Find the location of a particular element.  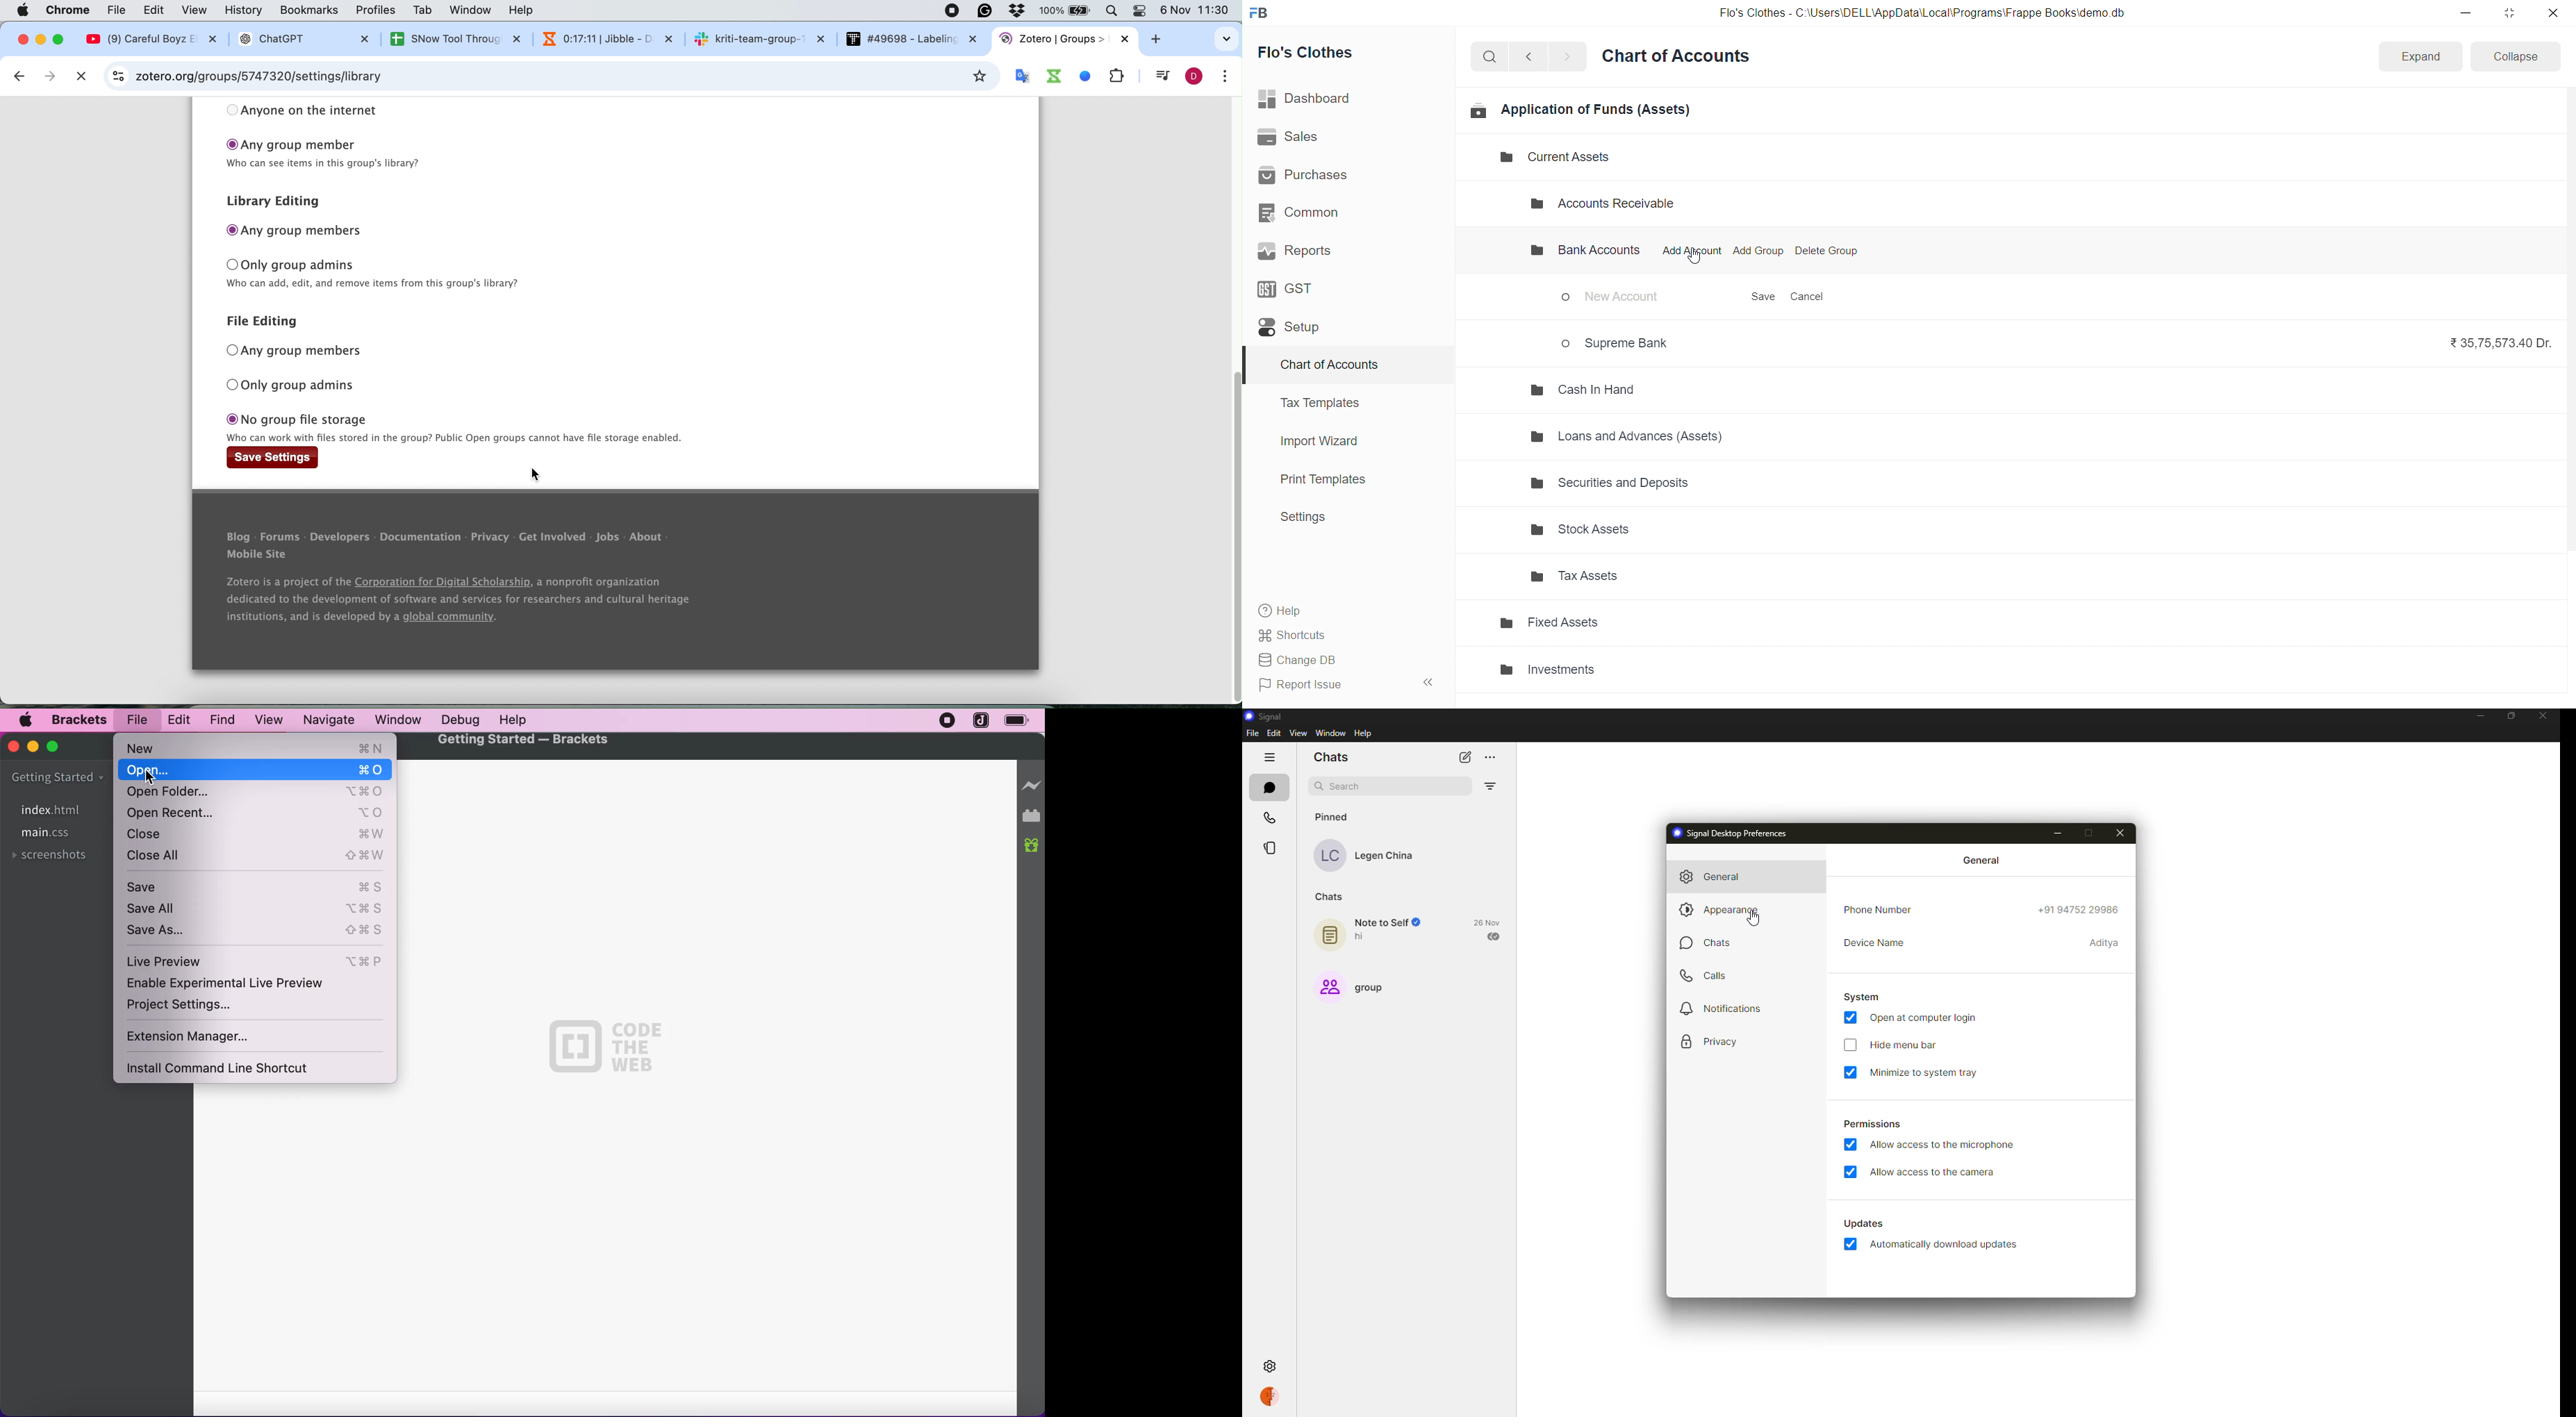

cursor is located at coordinates (1693, 258).